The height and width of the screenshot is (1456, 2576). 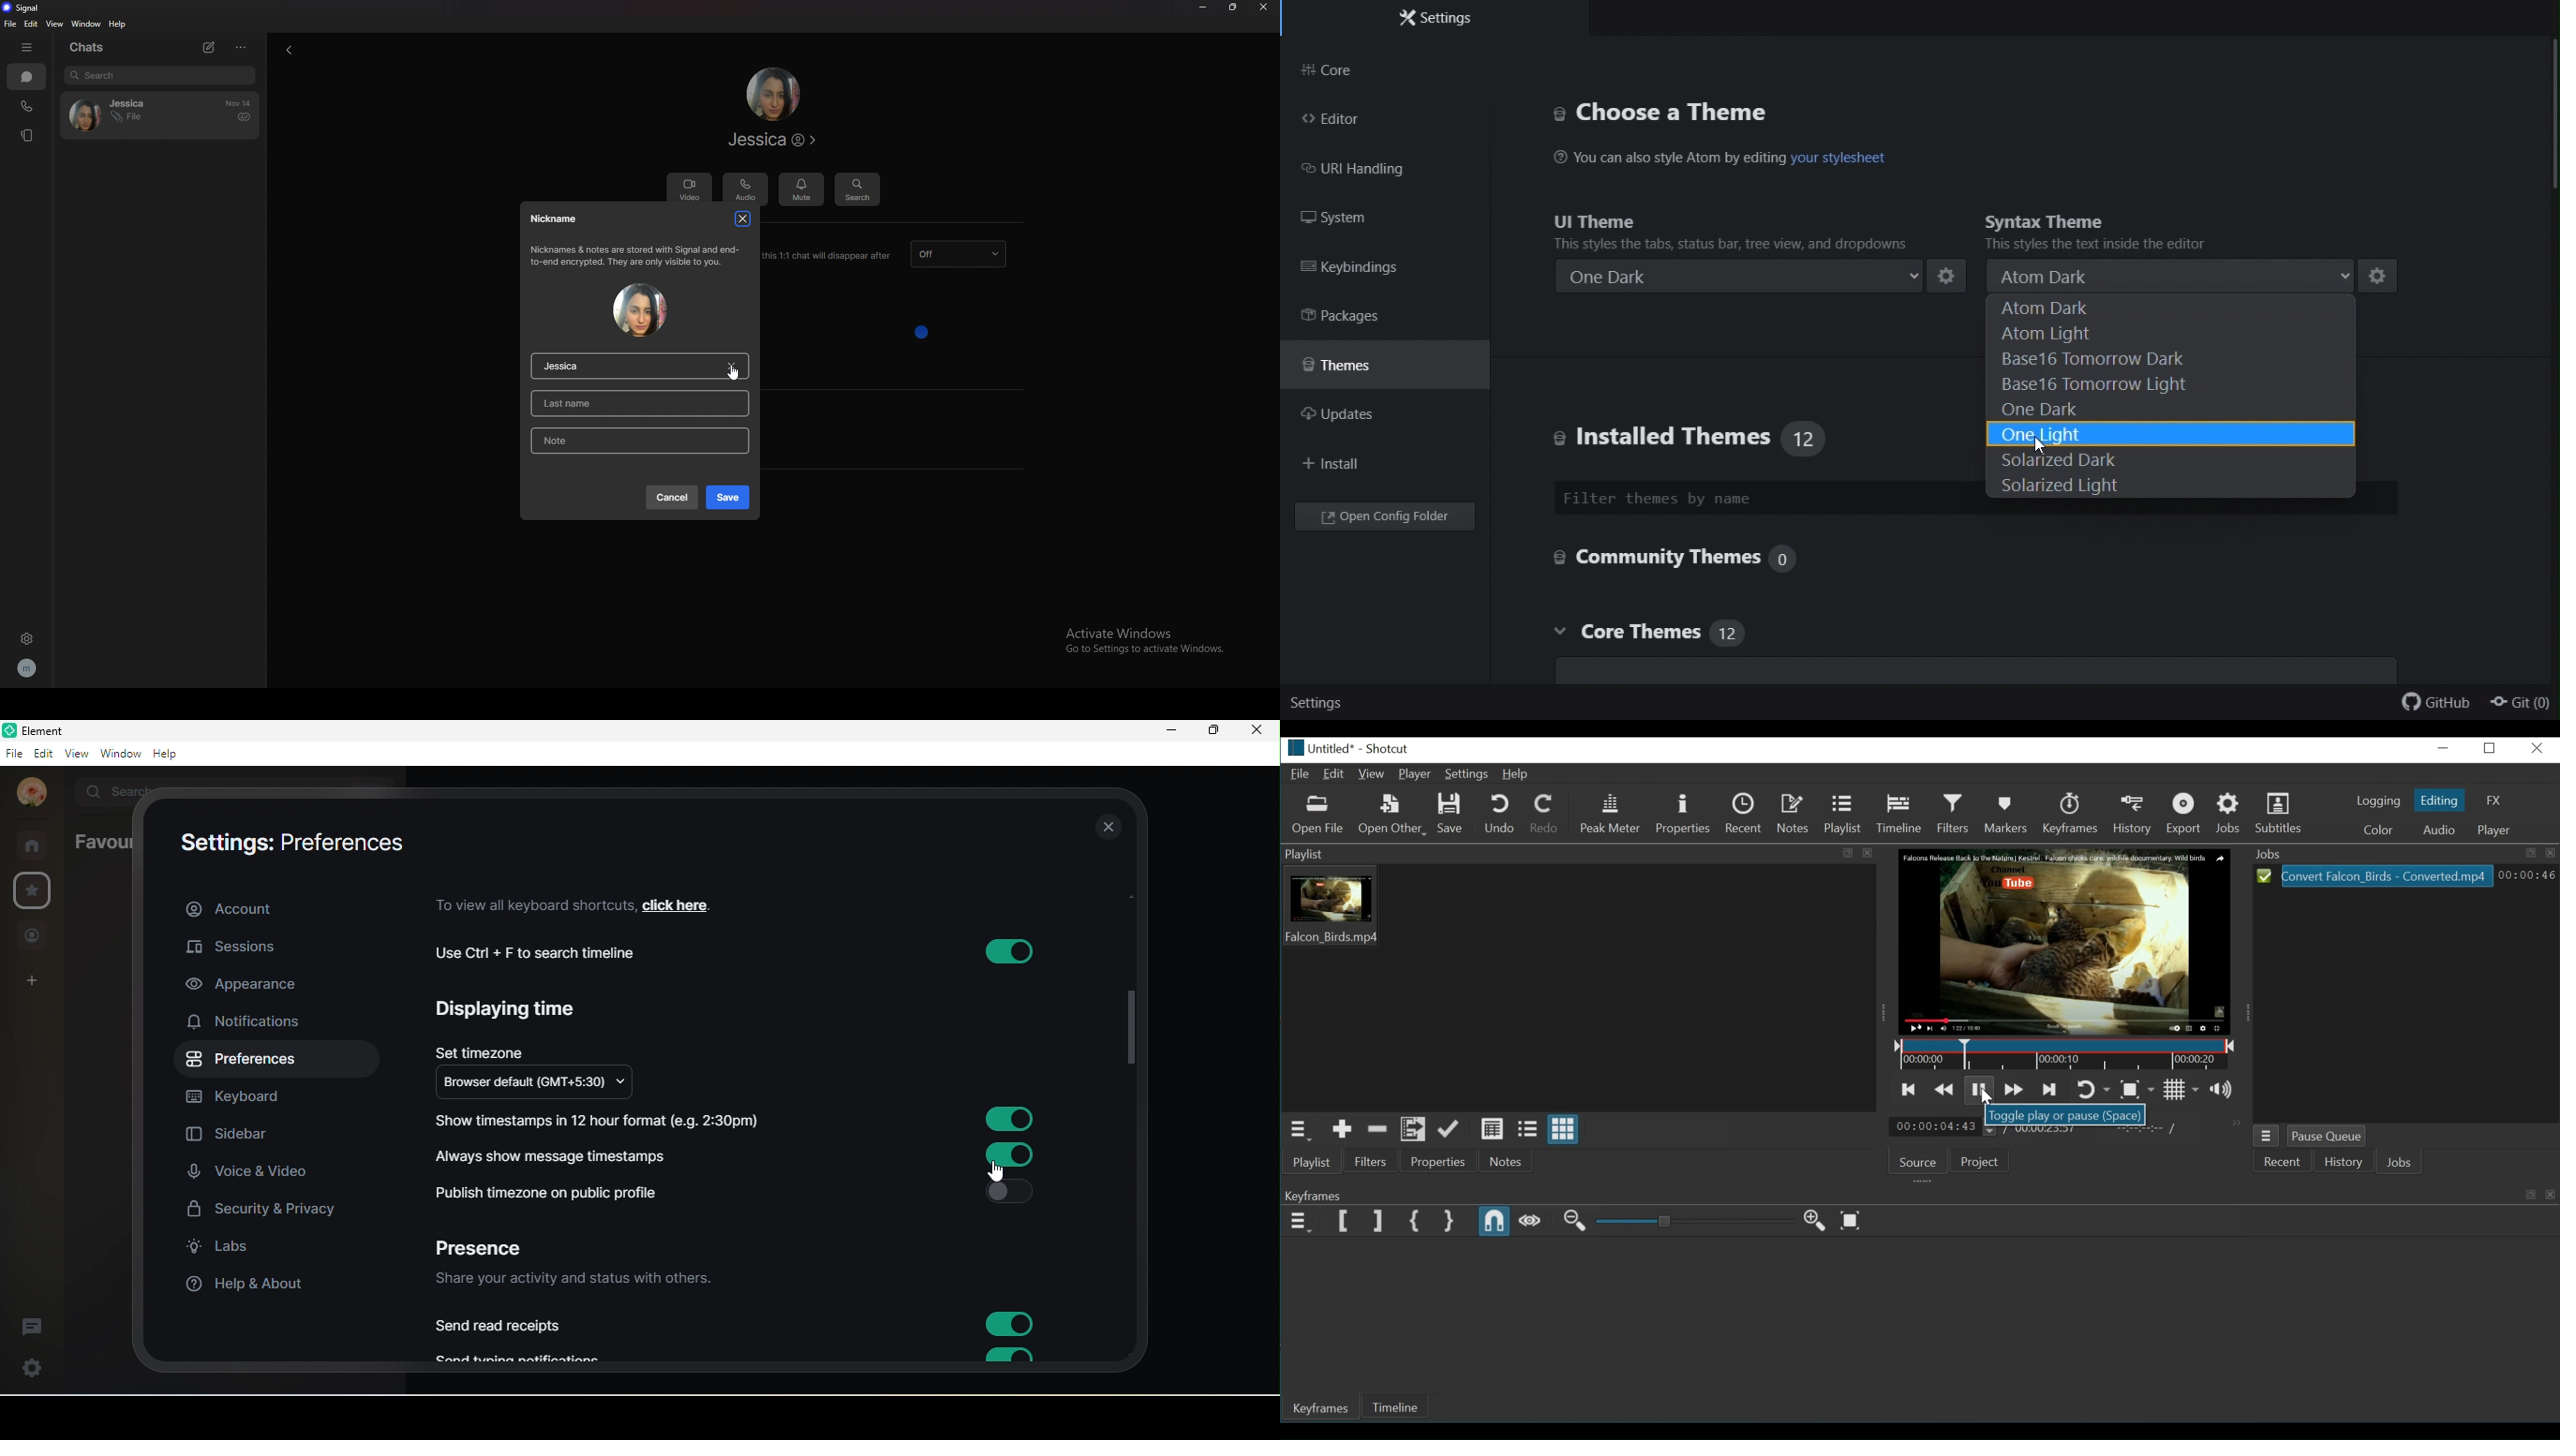 What do you see at coordinates (2379, 802) in the screenshot?
I see `Logging` at bounding box center [2379, 802].